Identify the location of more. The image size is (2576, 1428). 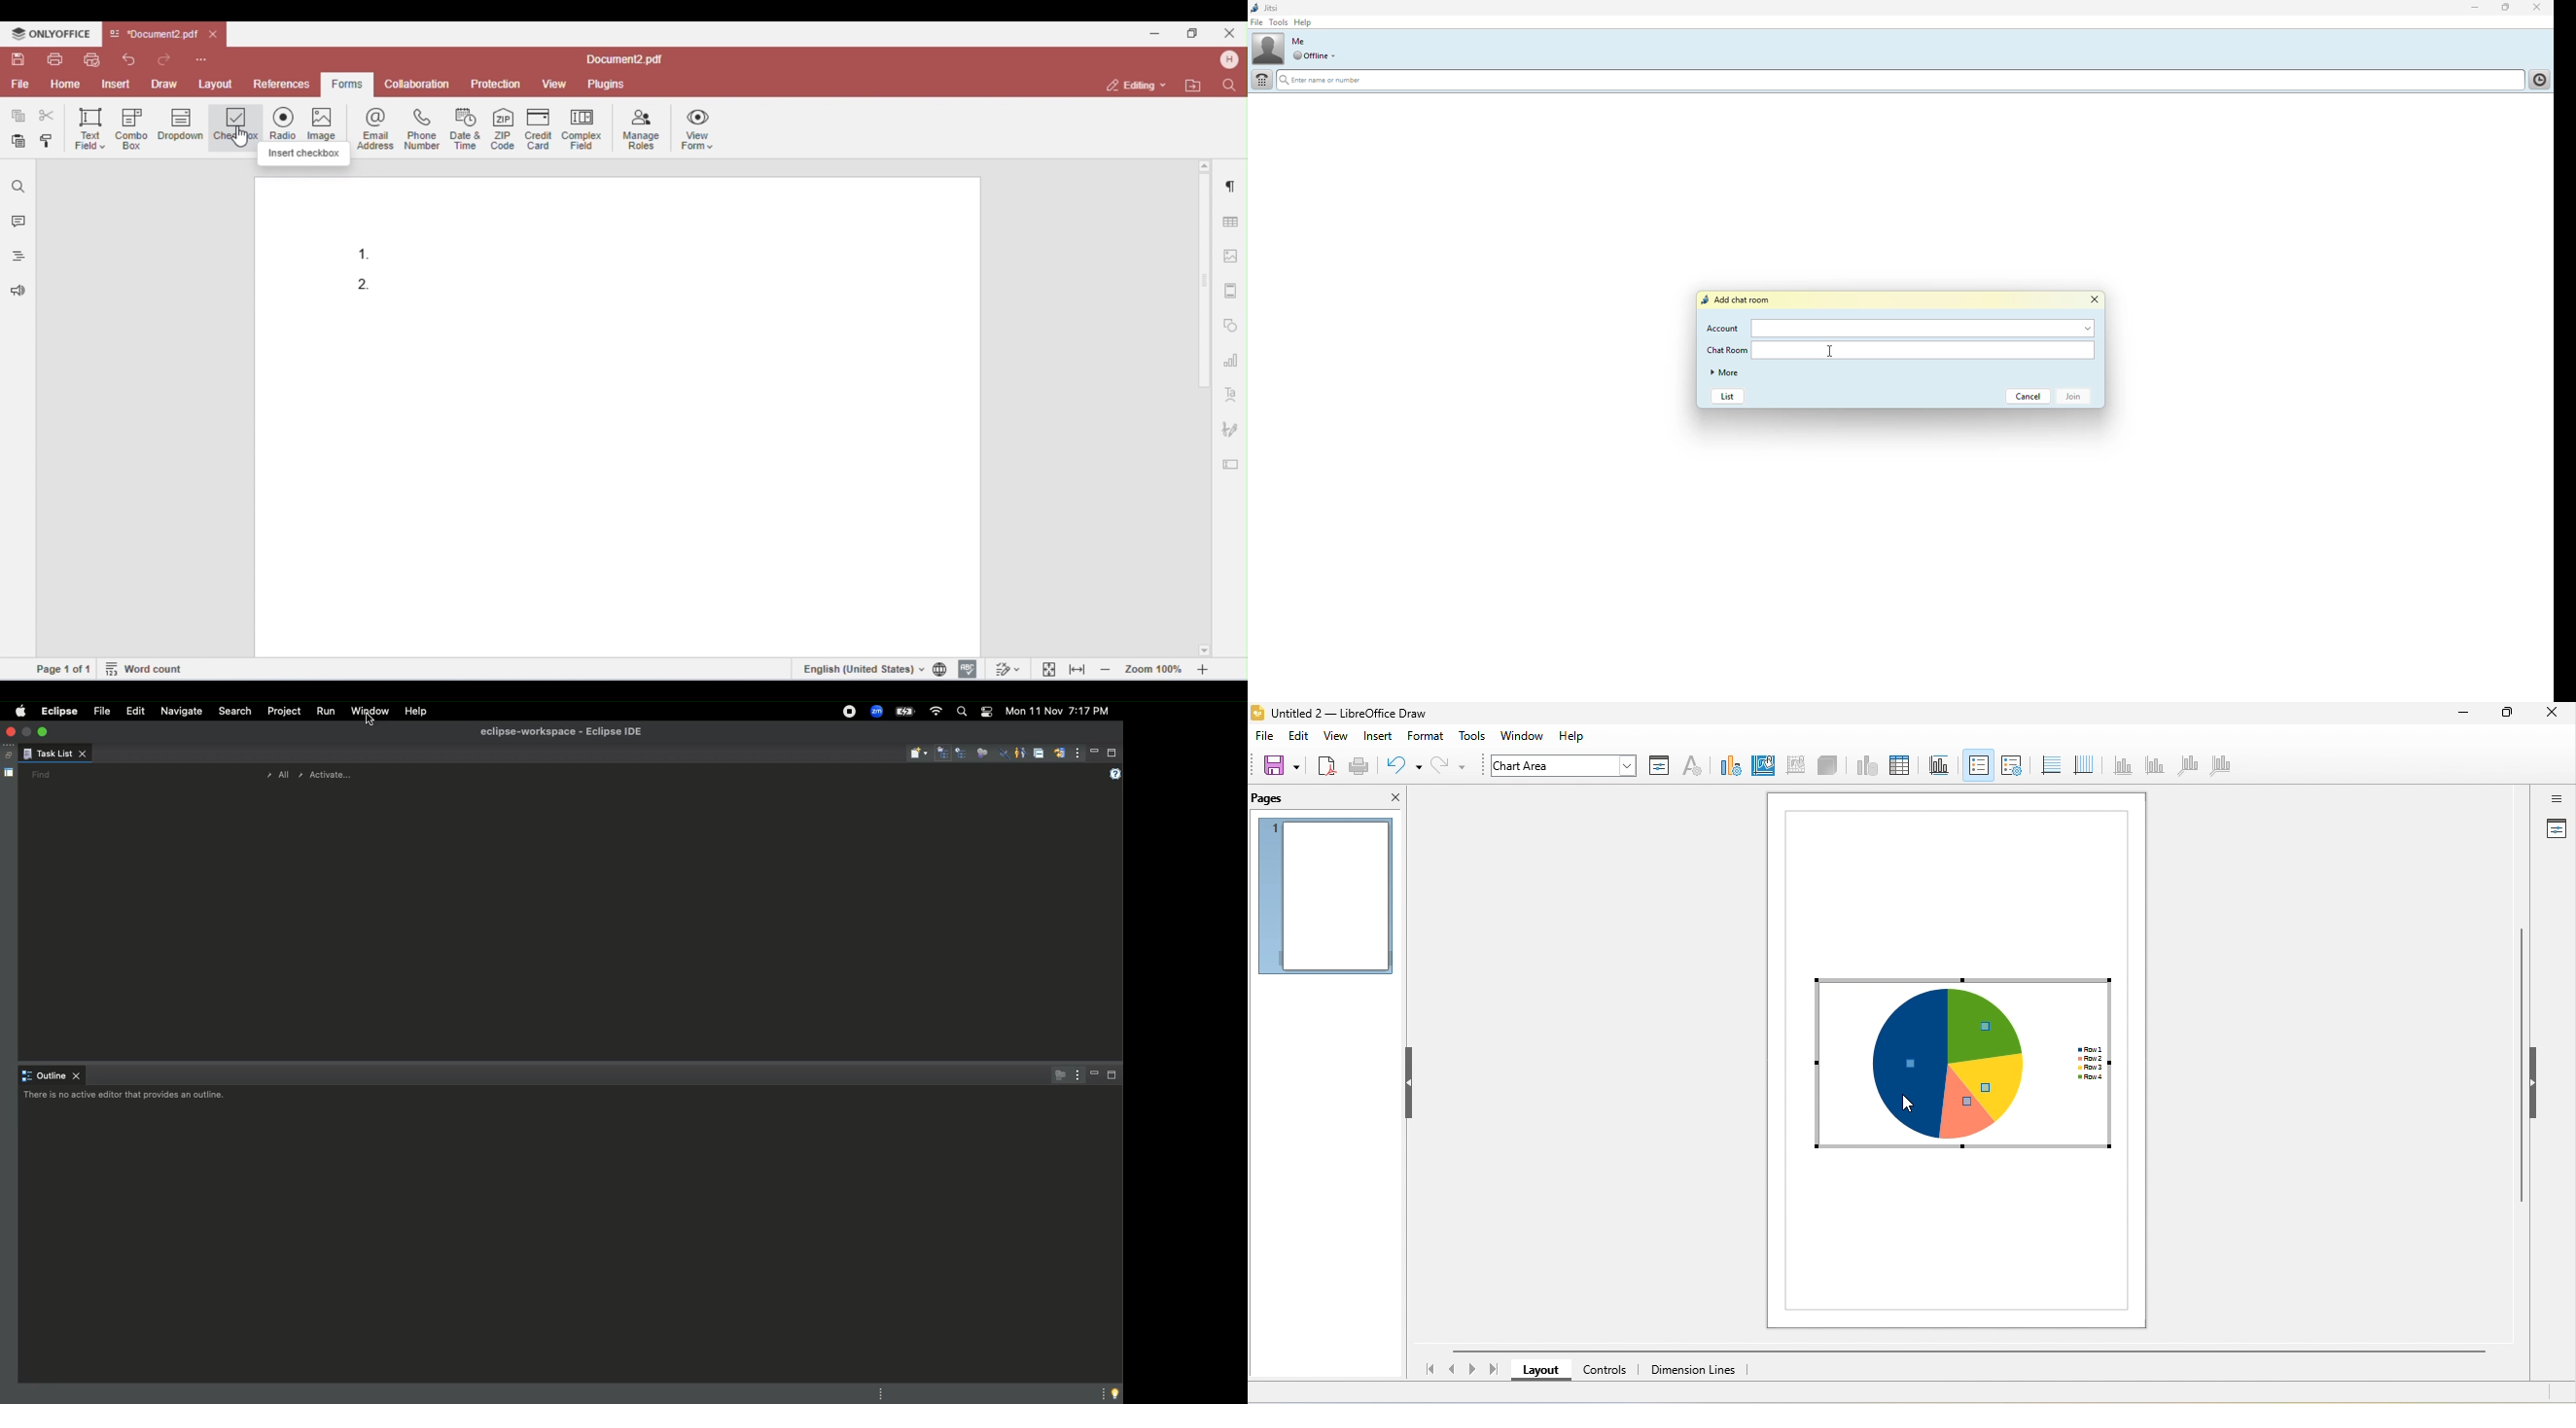
(1727, 373).